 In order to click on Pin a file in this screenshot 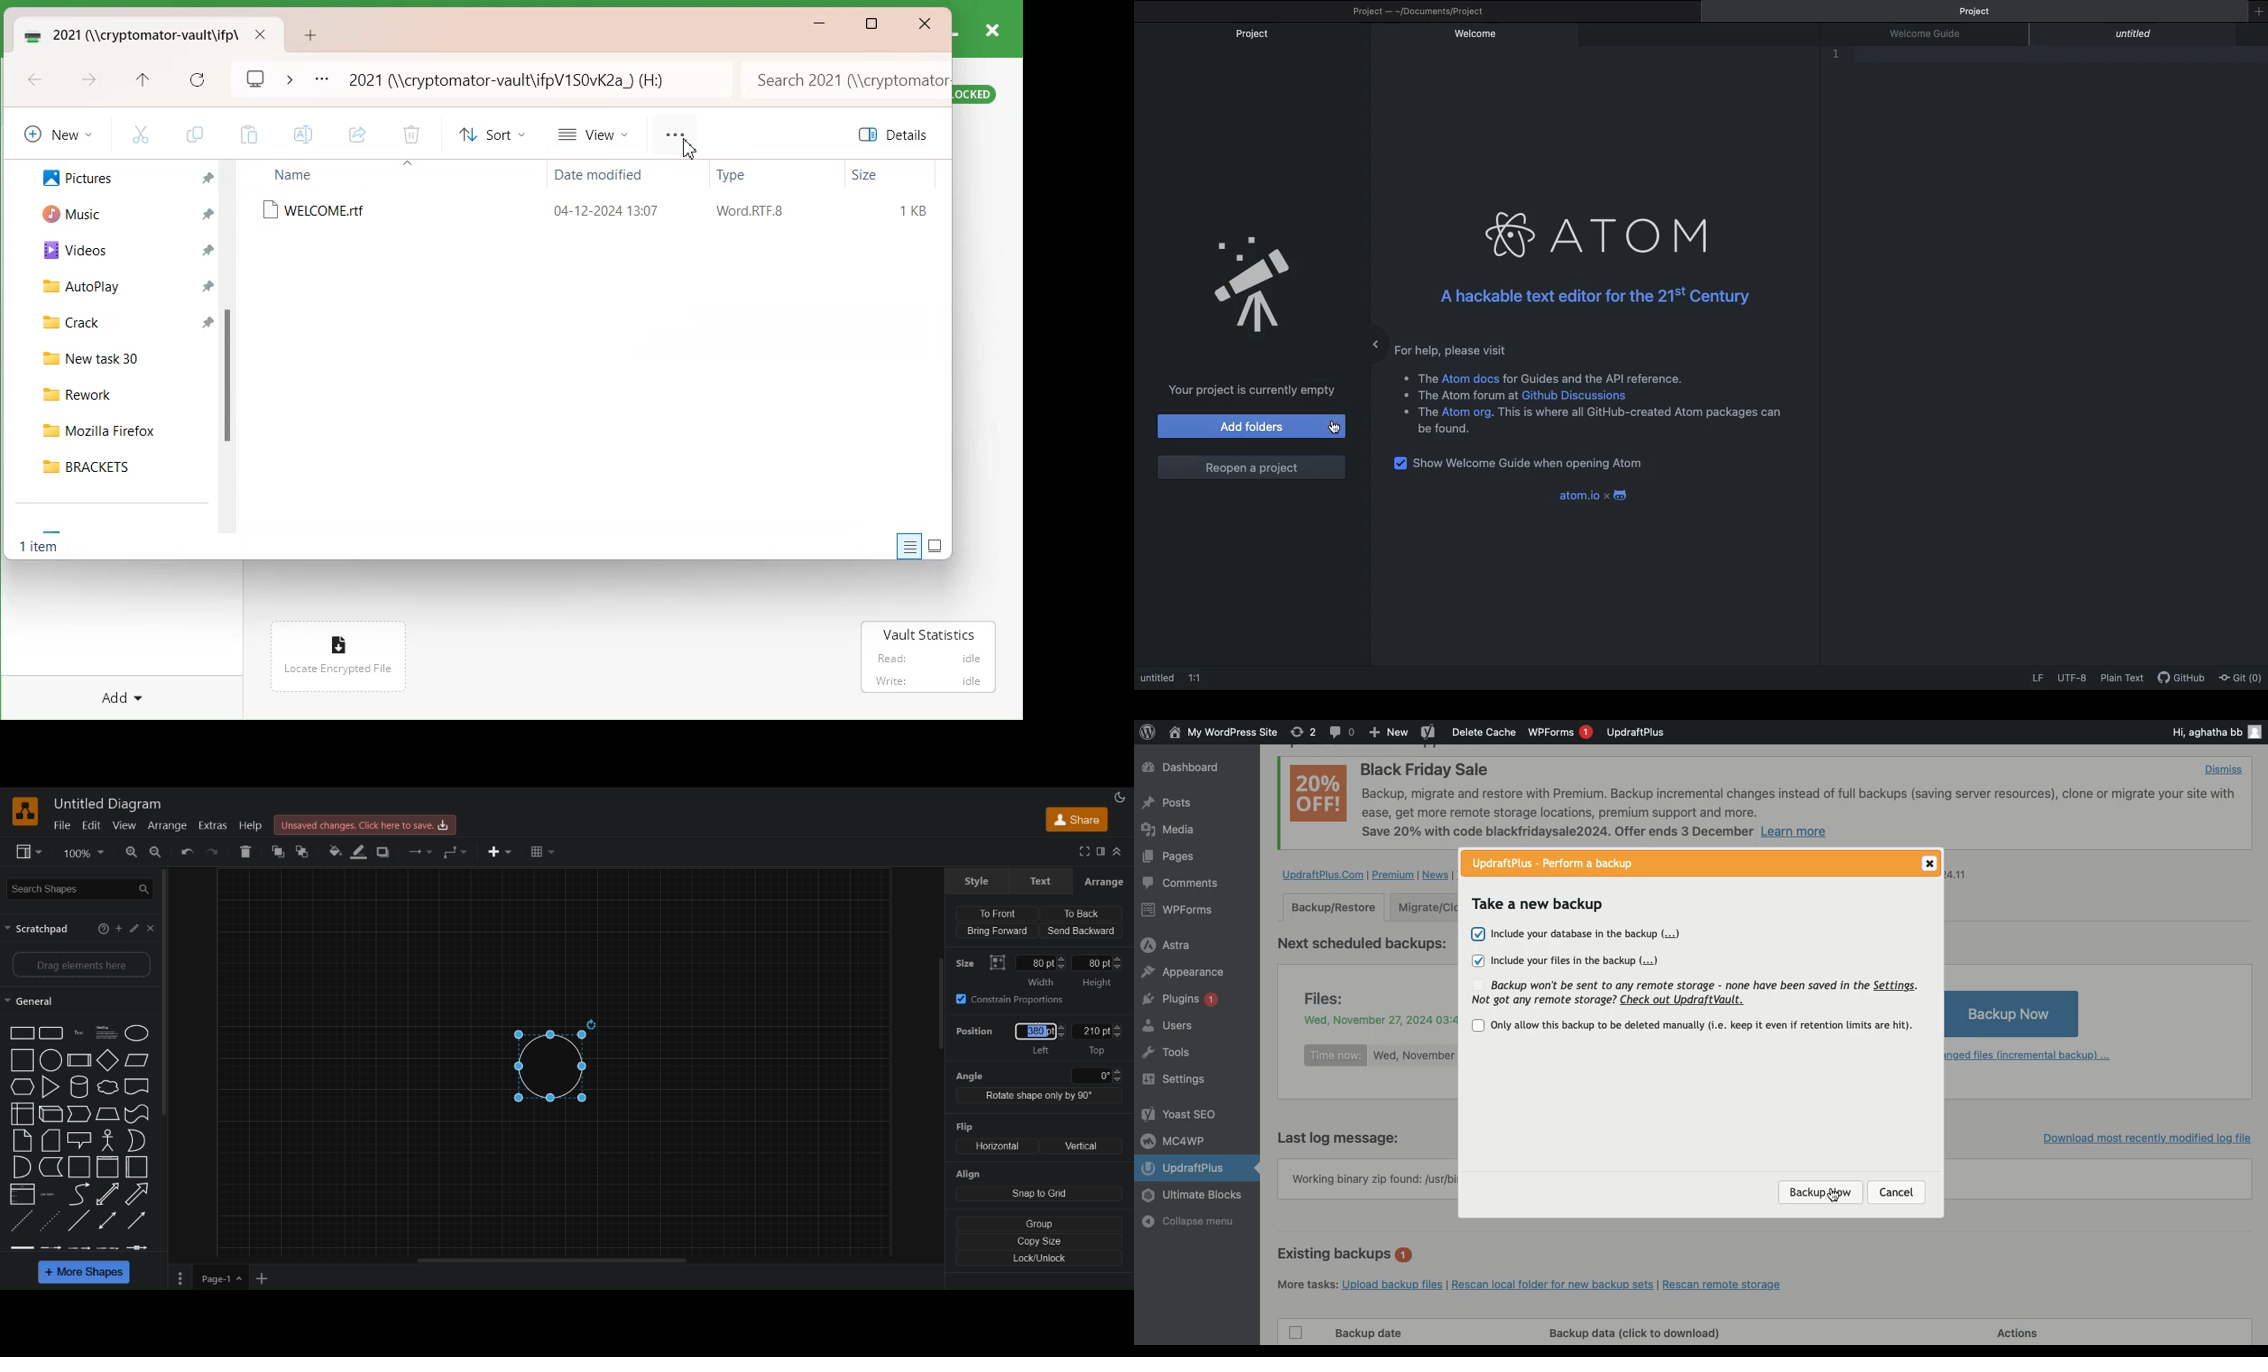, I will do `click(206, 178)`.